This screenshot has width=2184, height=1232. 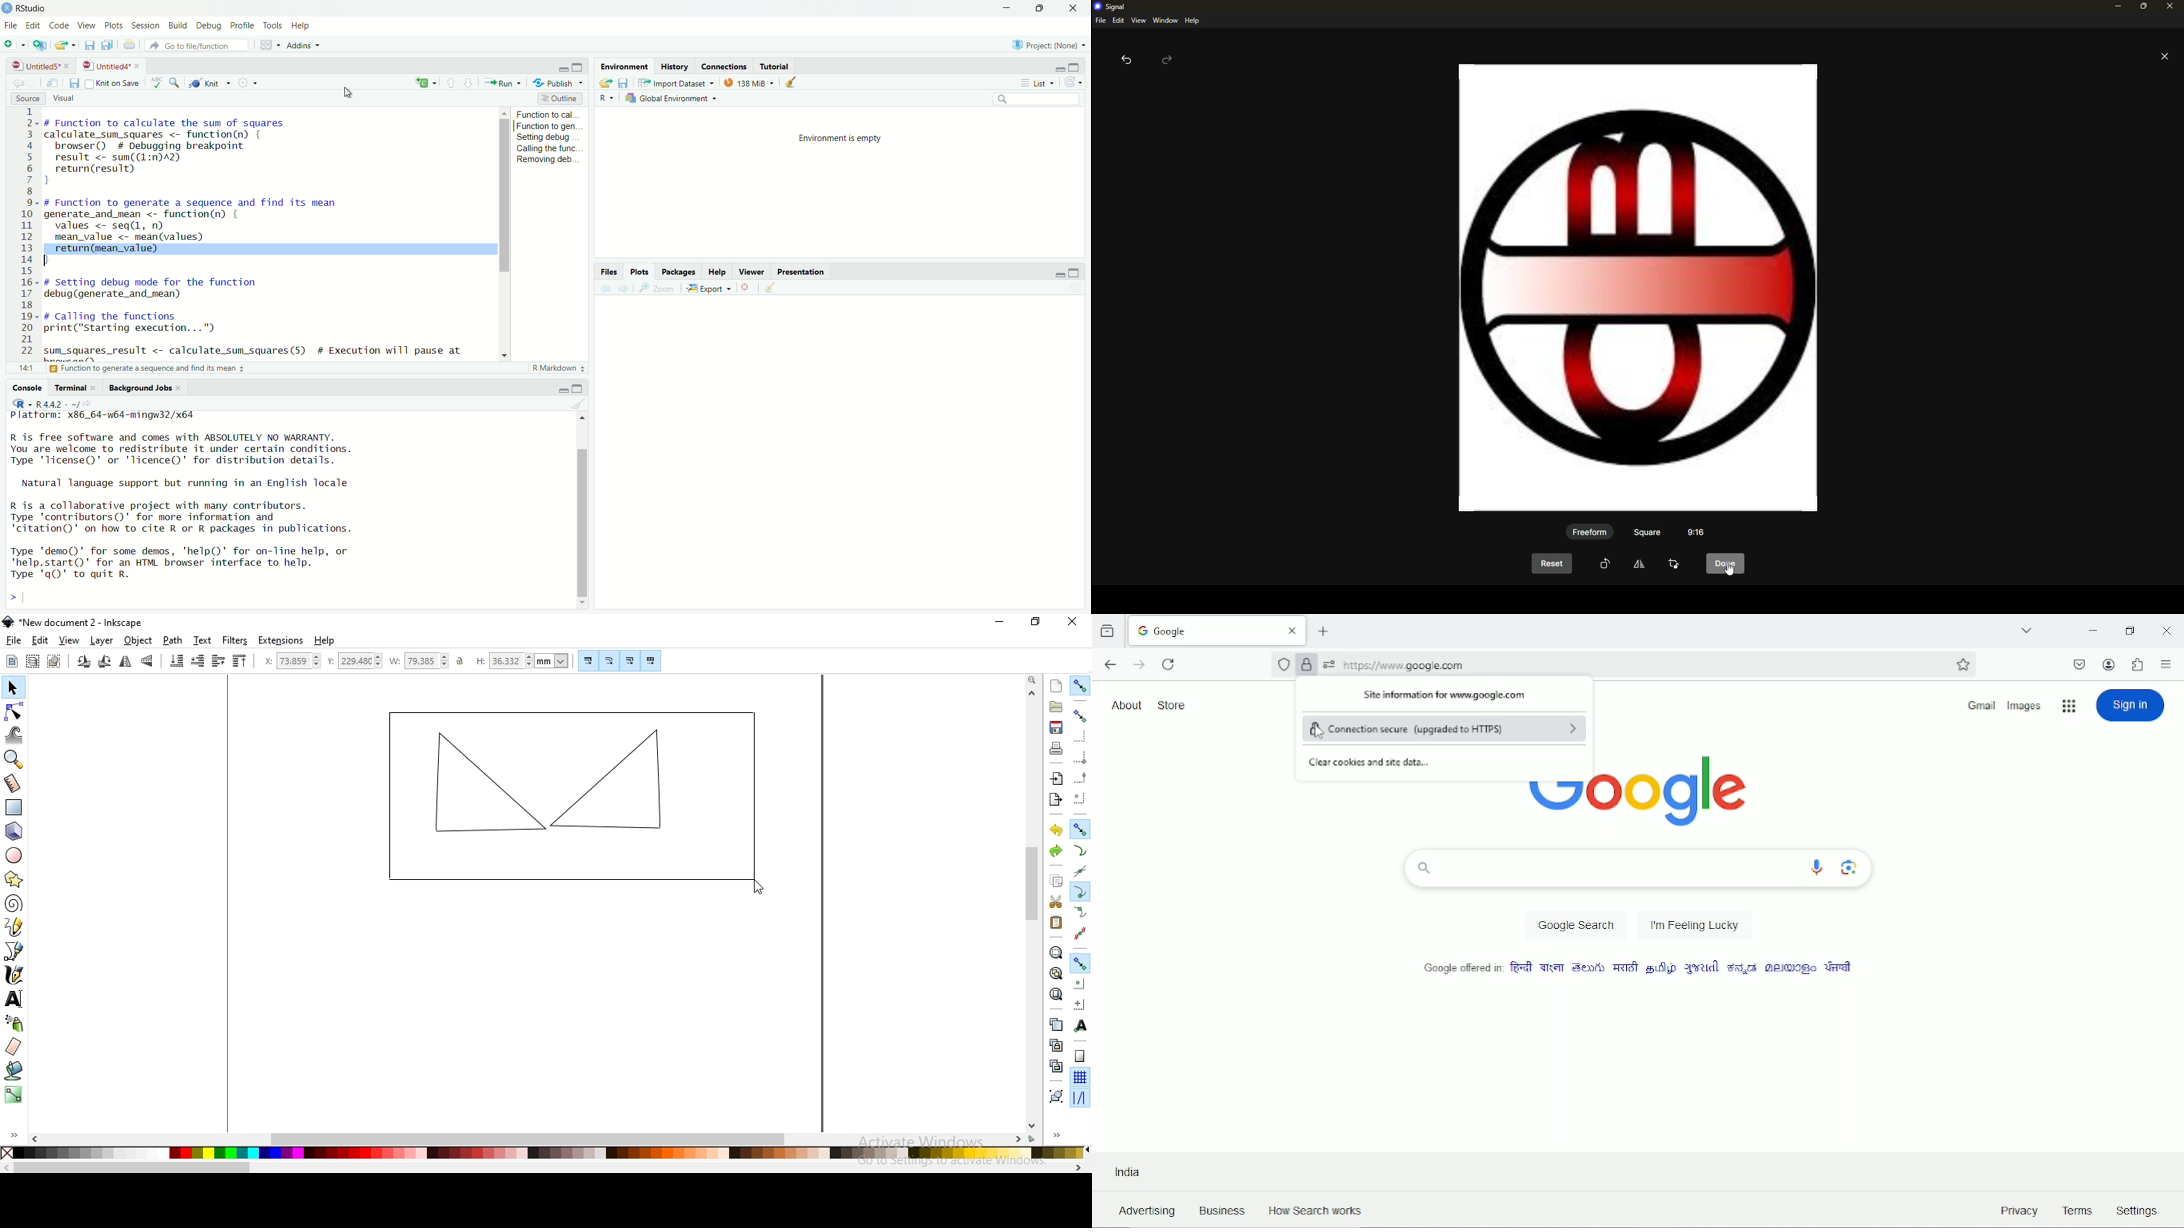 I want to click on R is a collaborative project with many contributors.
Type 'contributors()' for more information and
"citation()' on how to cite R or R packages in publications., so click(x=190, y=516).